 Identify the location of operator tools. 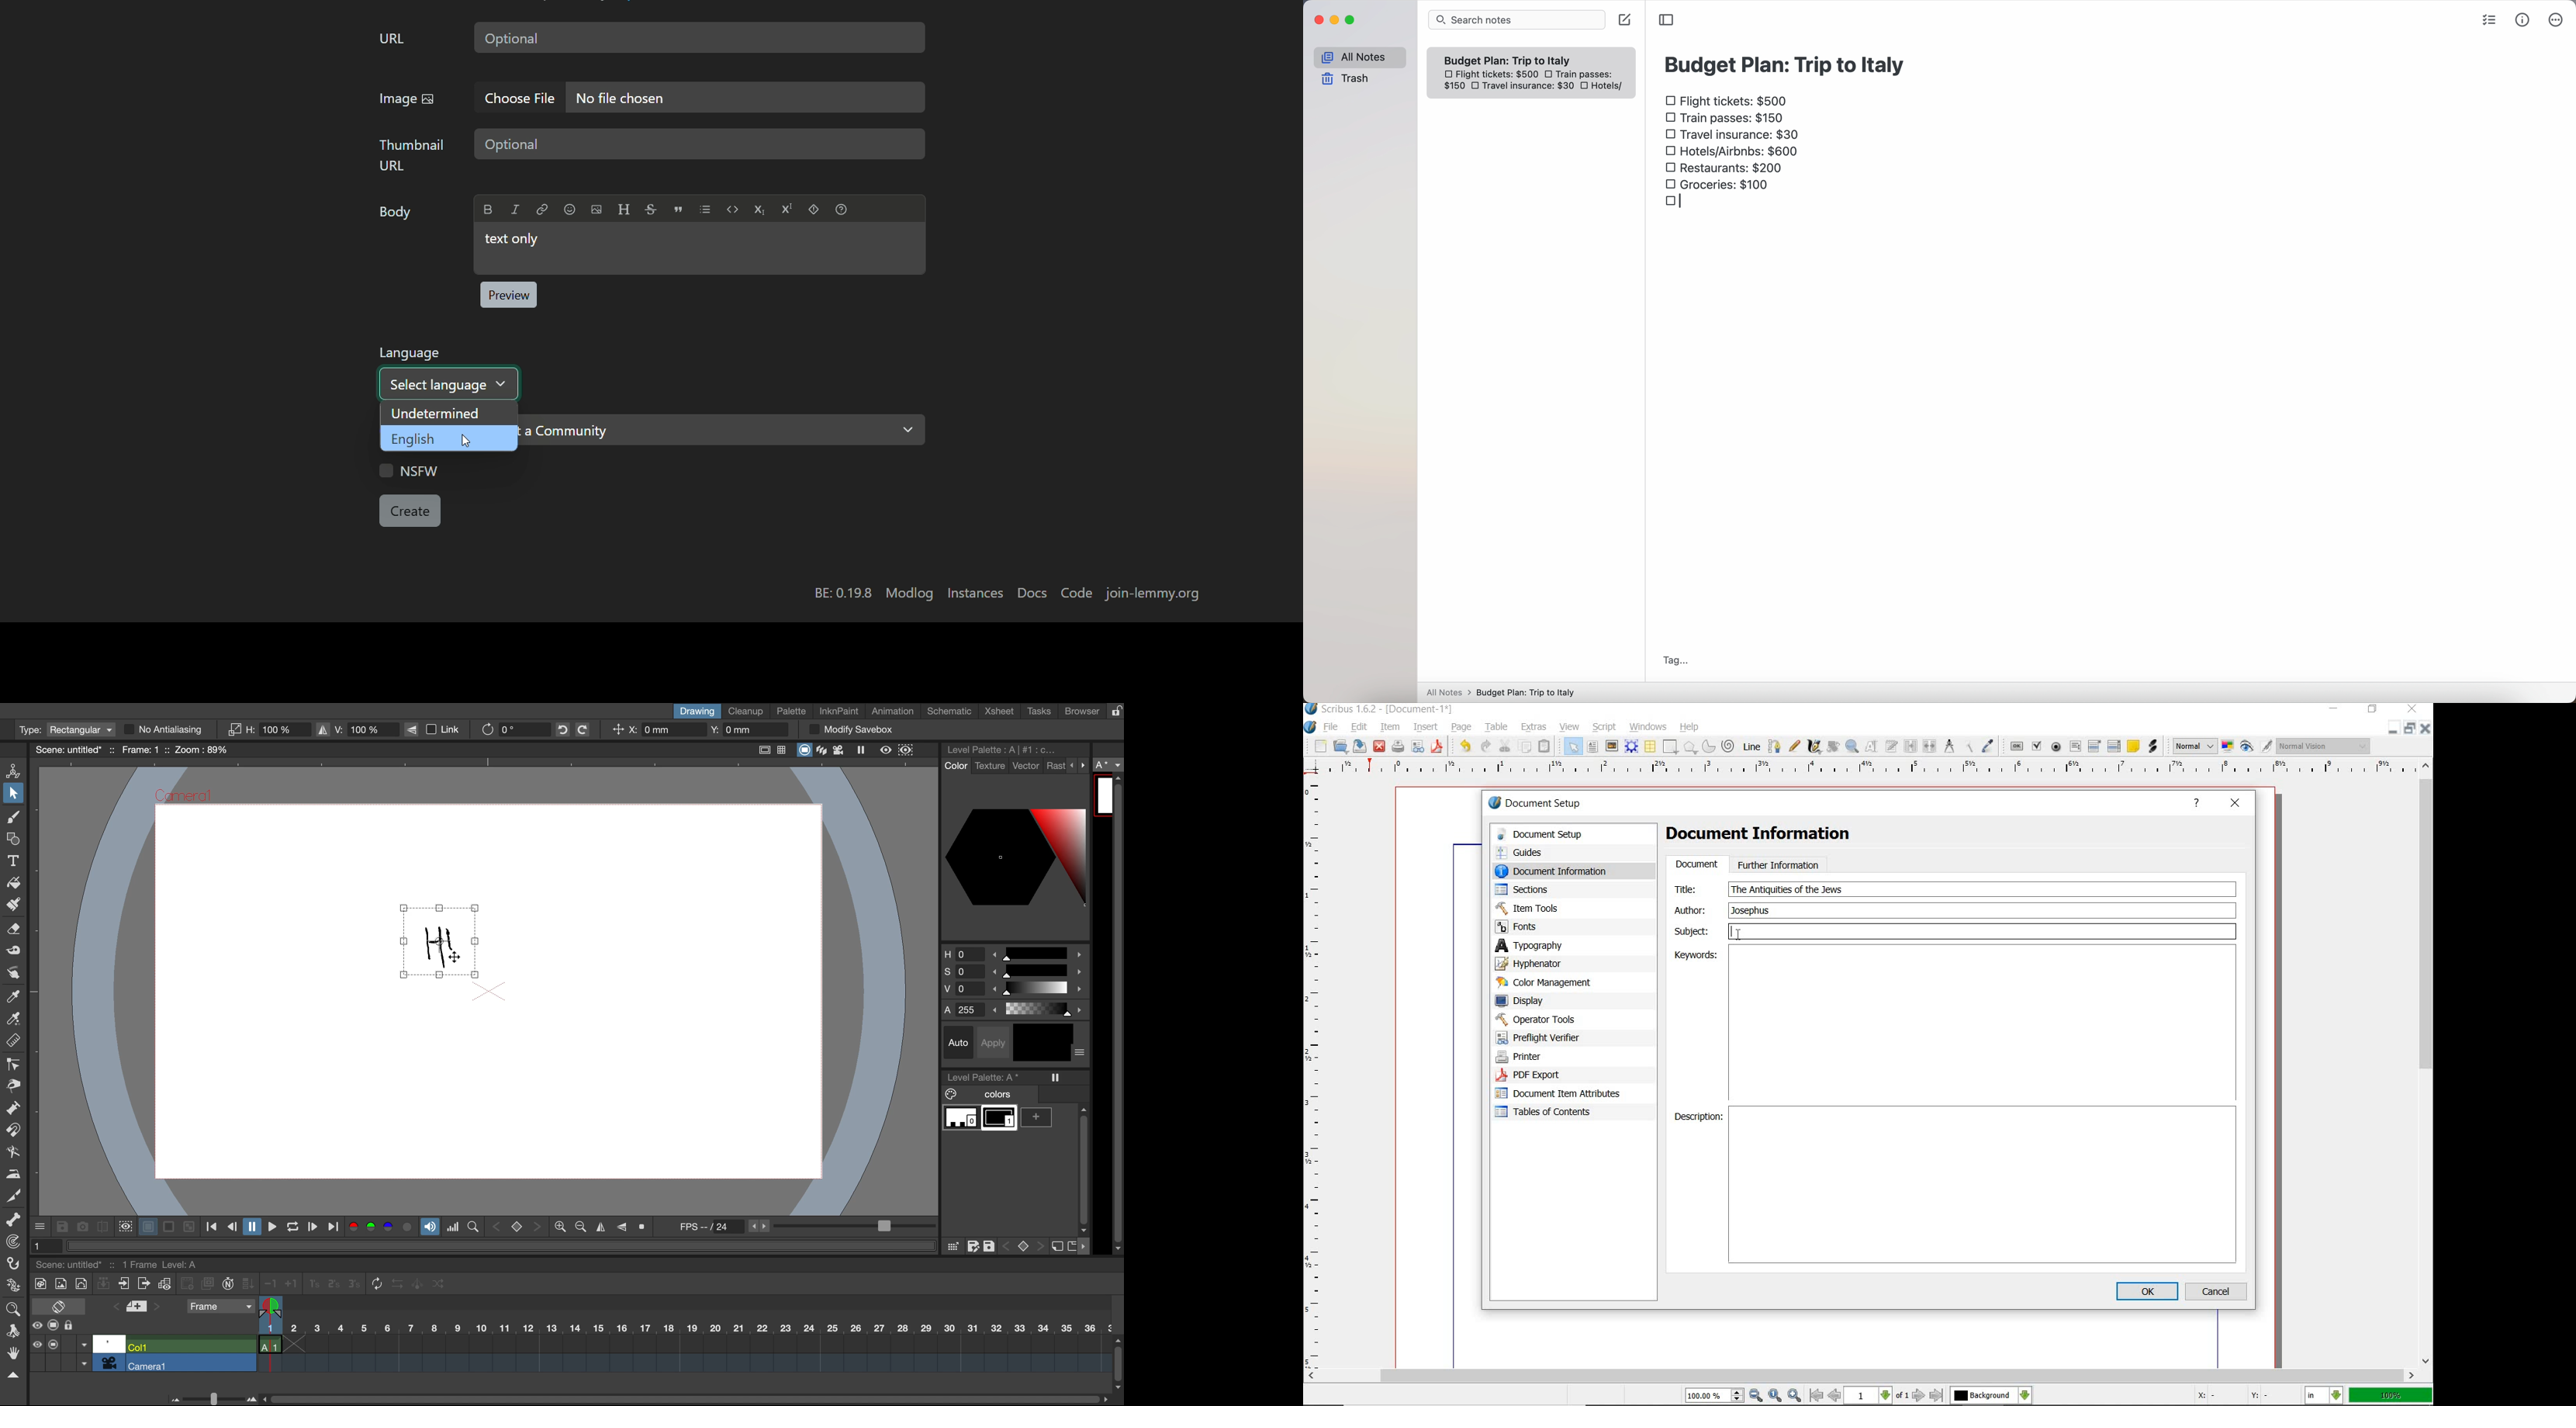
(1554, 1019).